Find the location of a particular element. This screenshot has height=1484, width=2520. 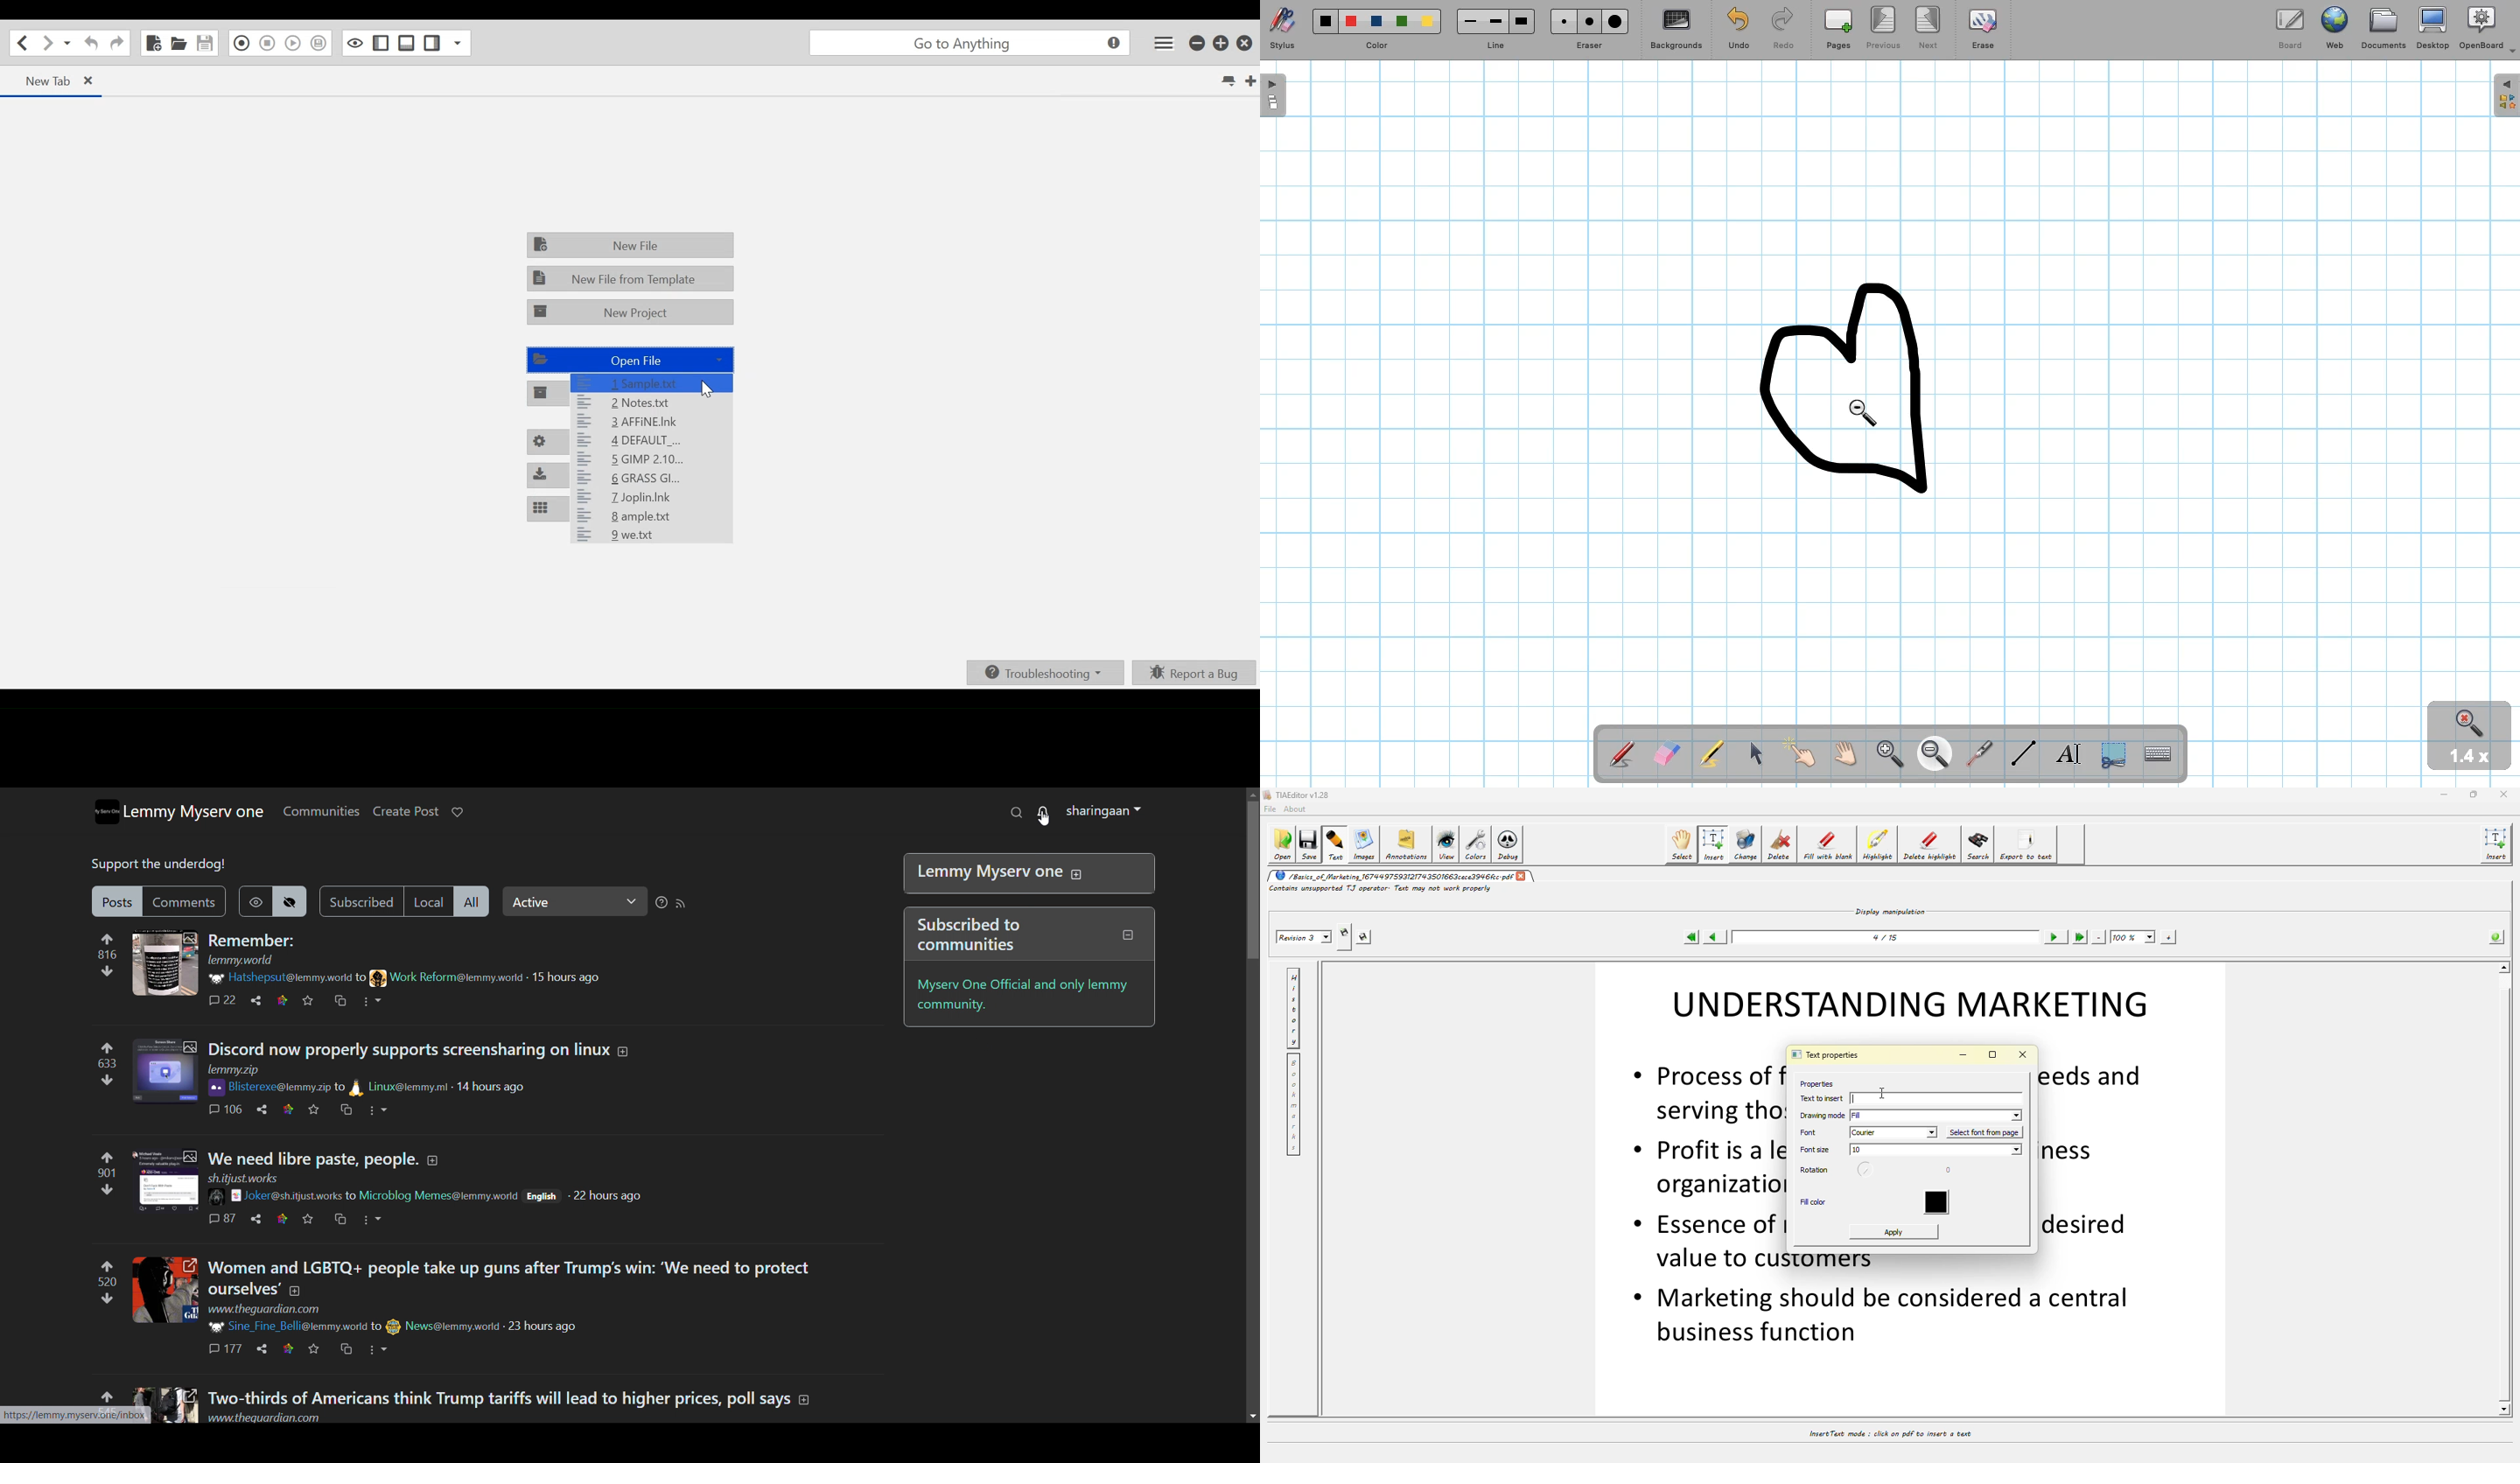

local is located at coordinates (432, 901).